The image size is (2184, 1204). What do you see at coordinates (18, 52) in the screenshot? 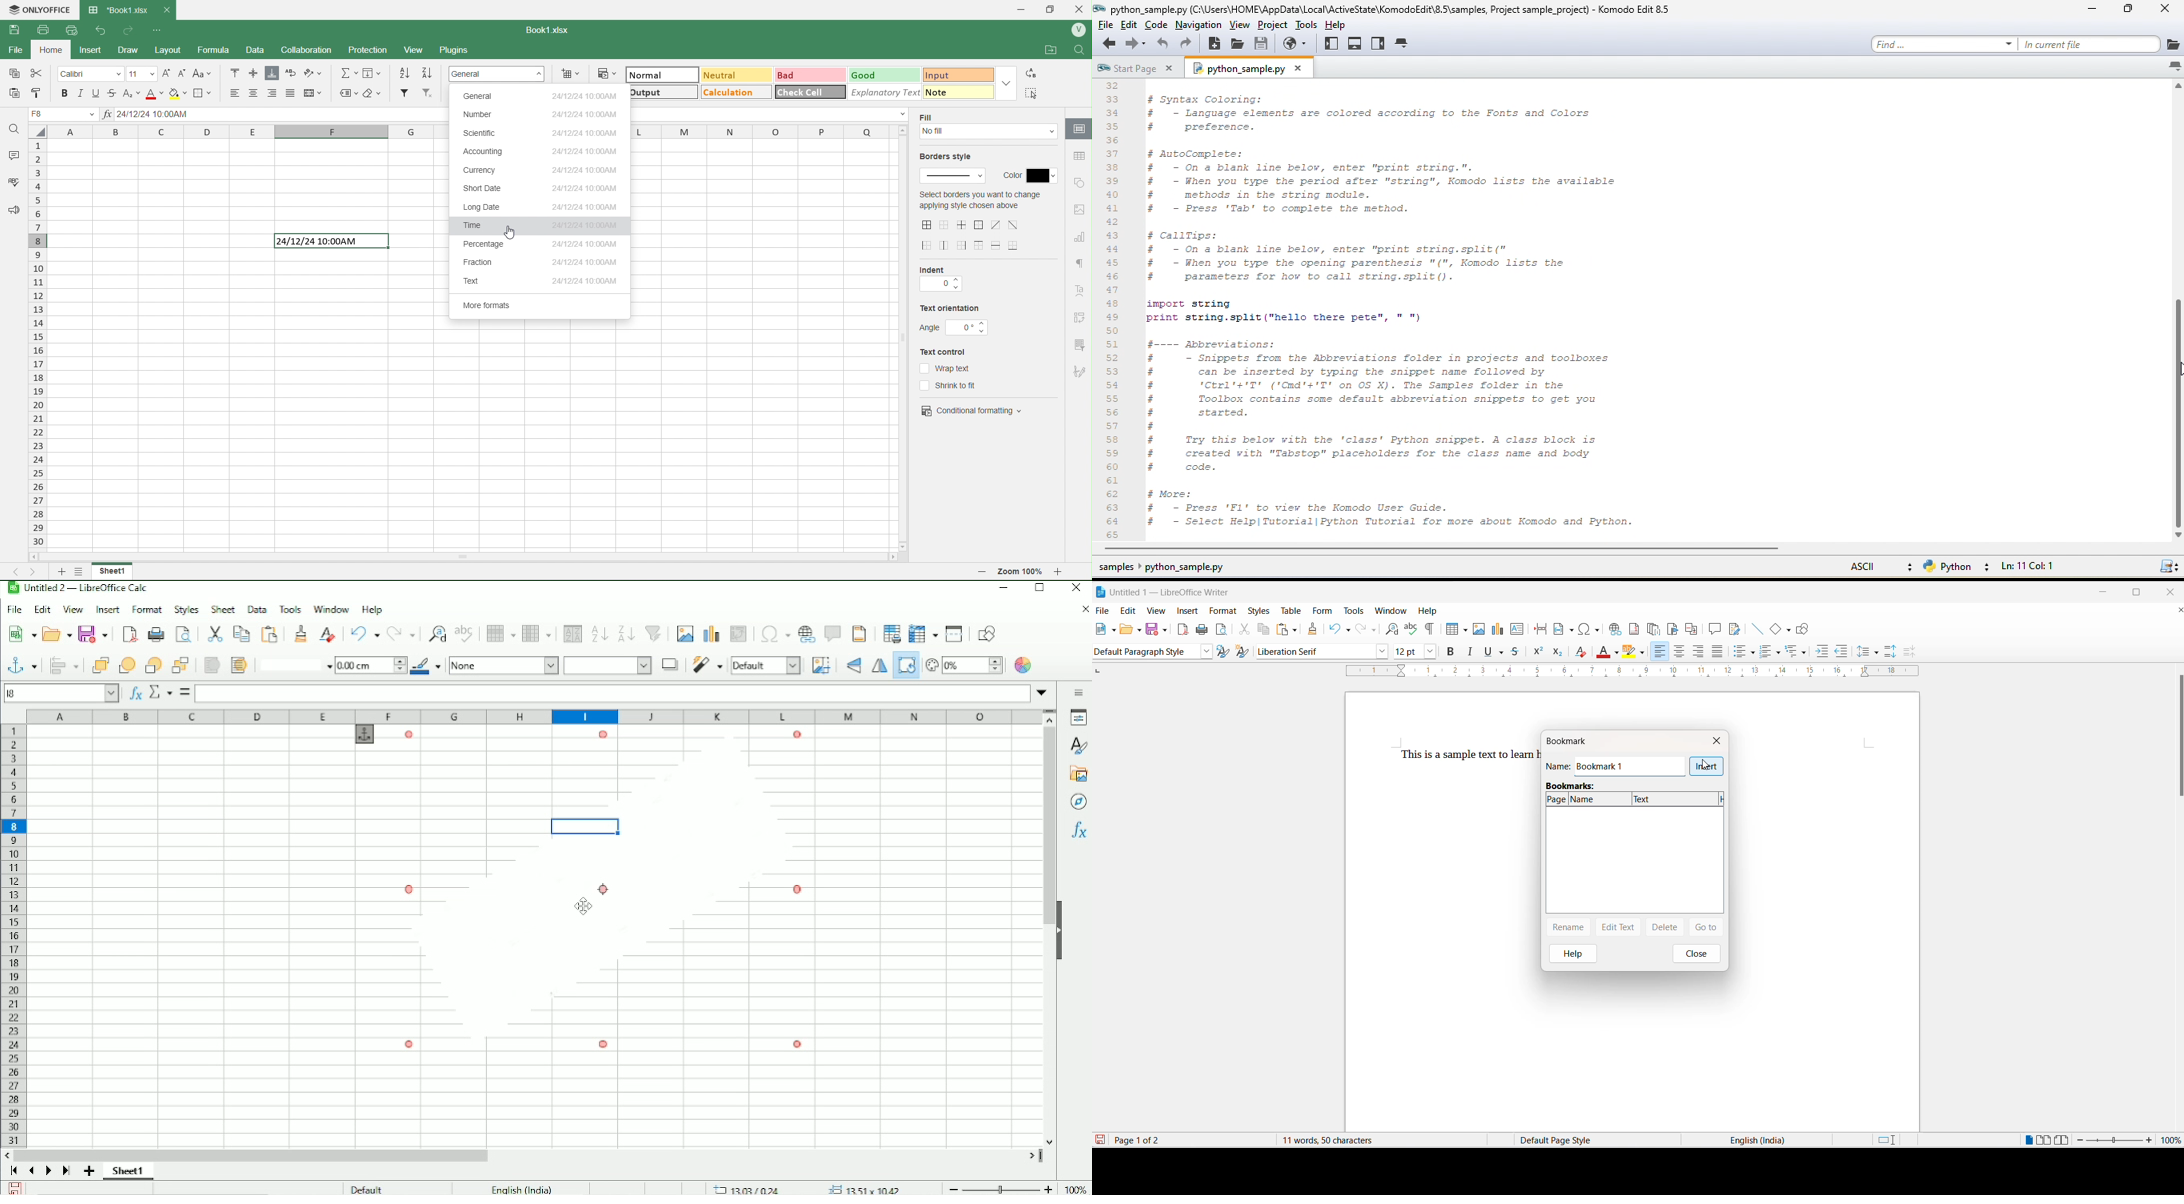
I see `File` at bounding box center [18, 52].